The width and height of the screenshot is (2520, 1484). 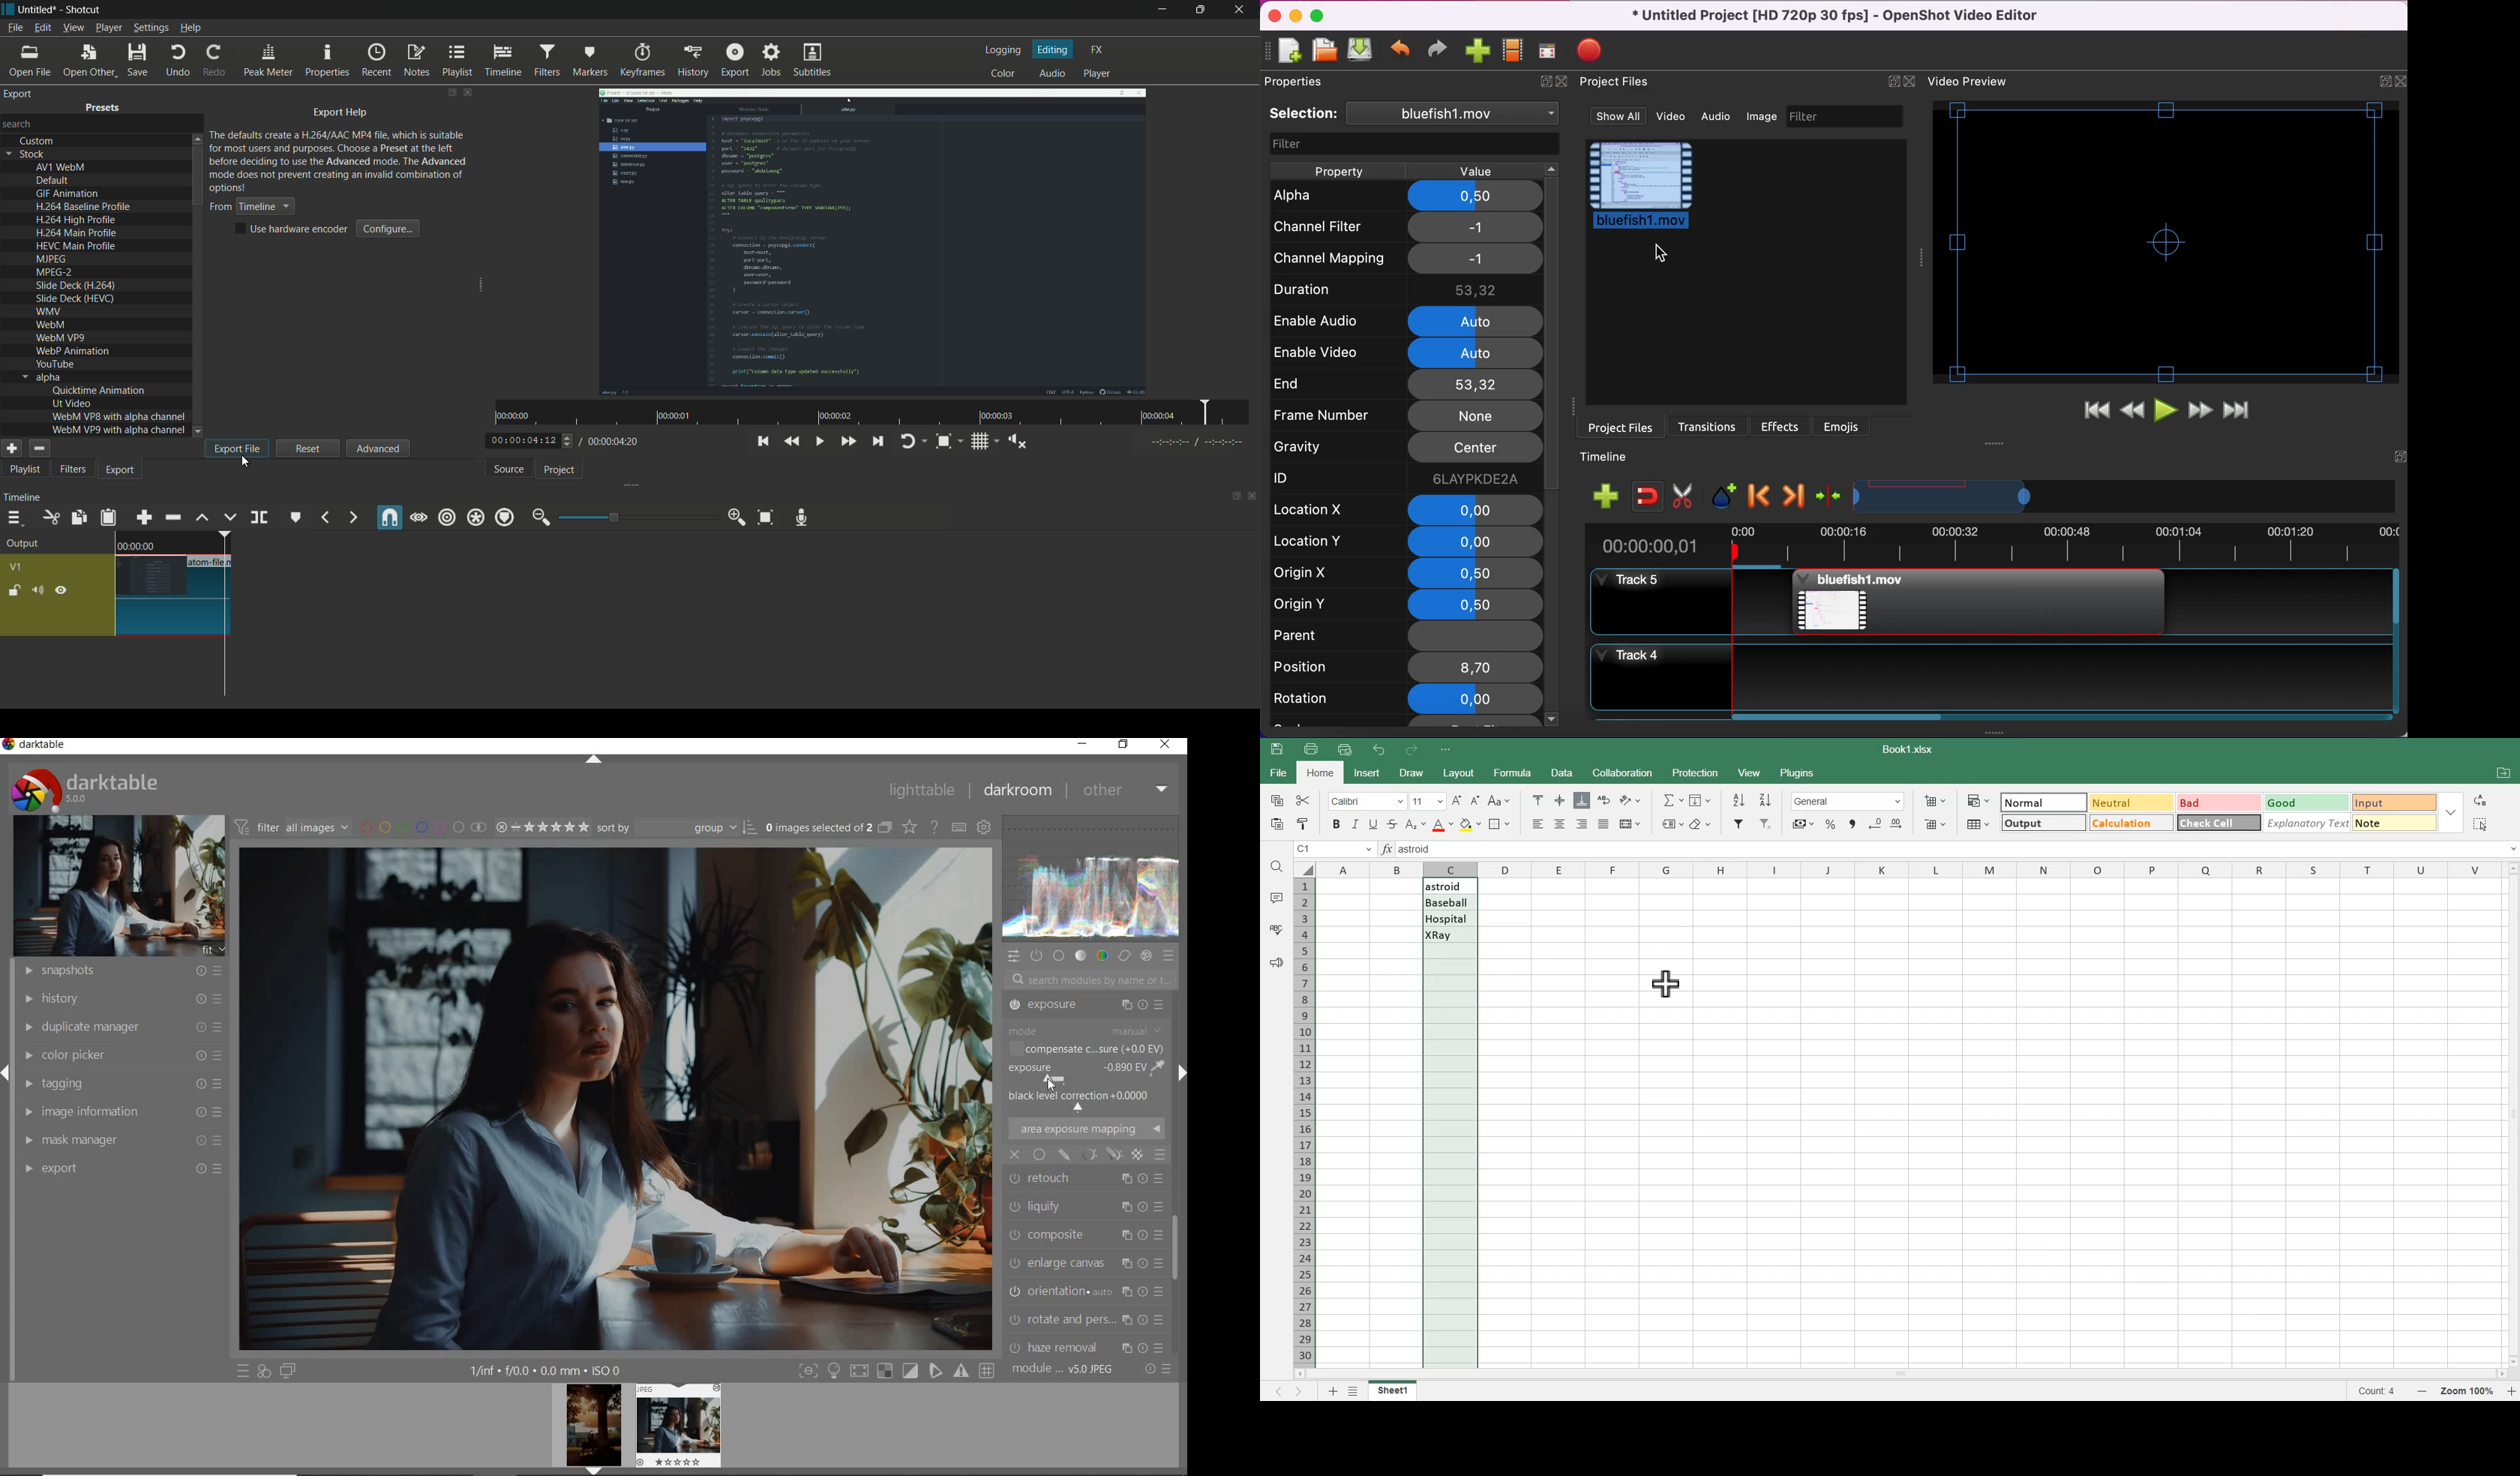 What do you see at coordinates (1081, 956) in the screenshot?
I see `TONE` at bounding box center [1081, 956].